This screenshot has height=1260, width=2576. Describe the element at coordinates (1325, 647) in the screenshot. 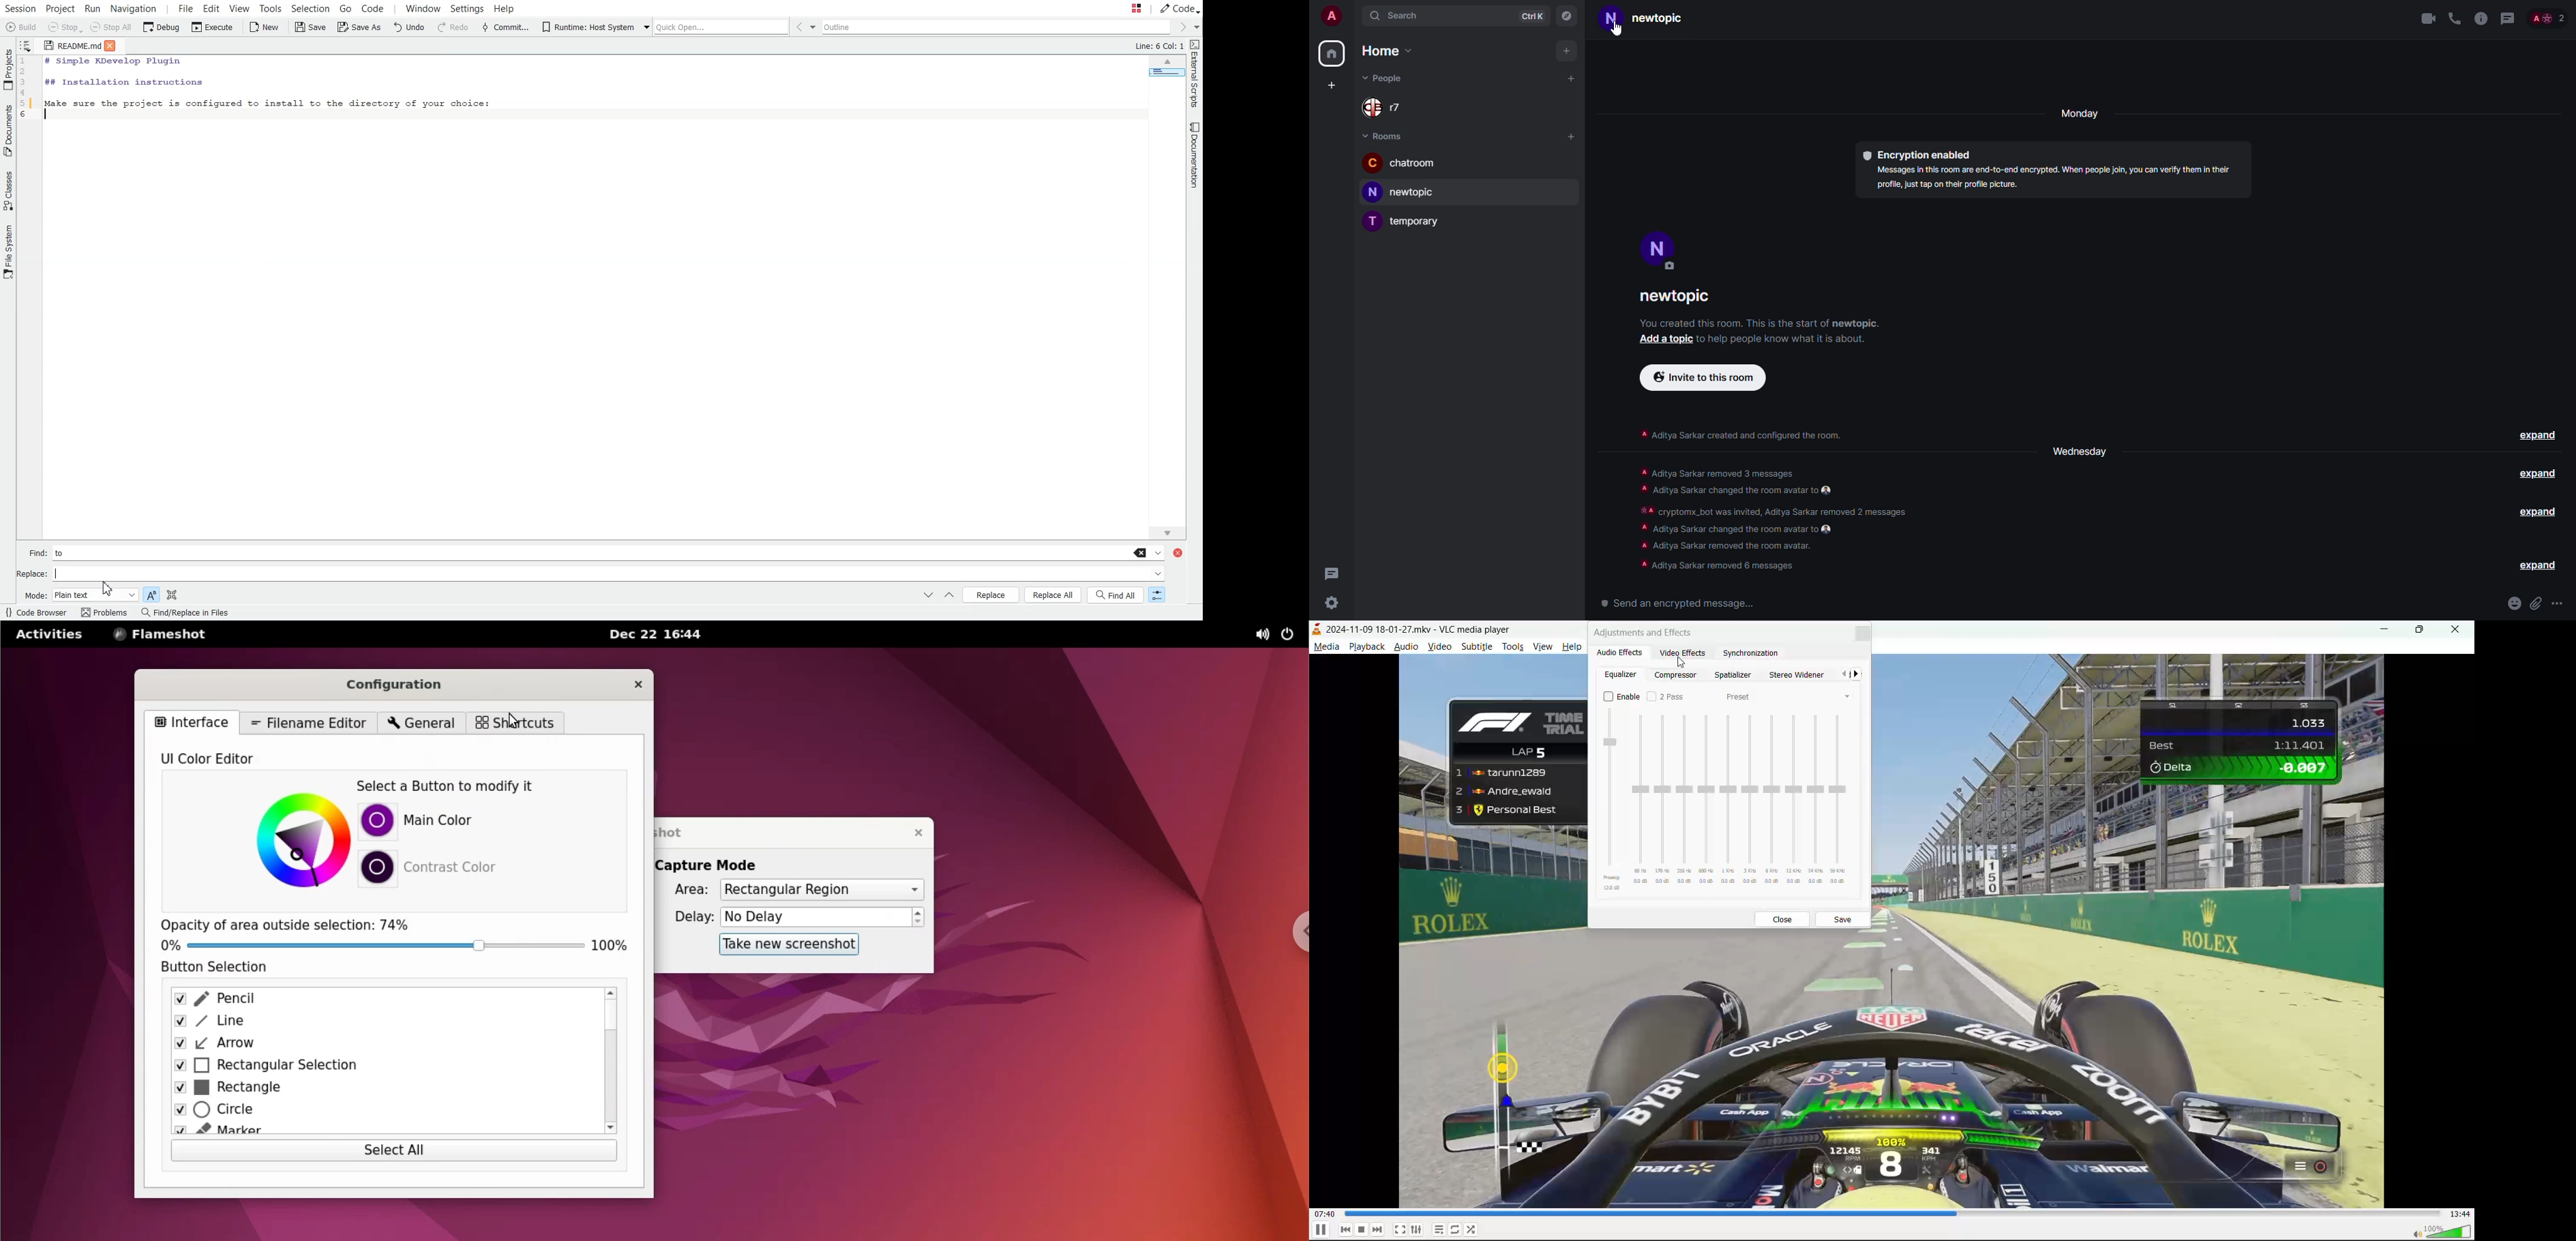

I see `media` at that location.